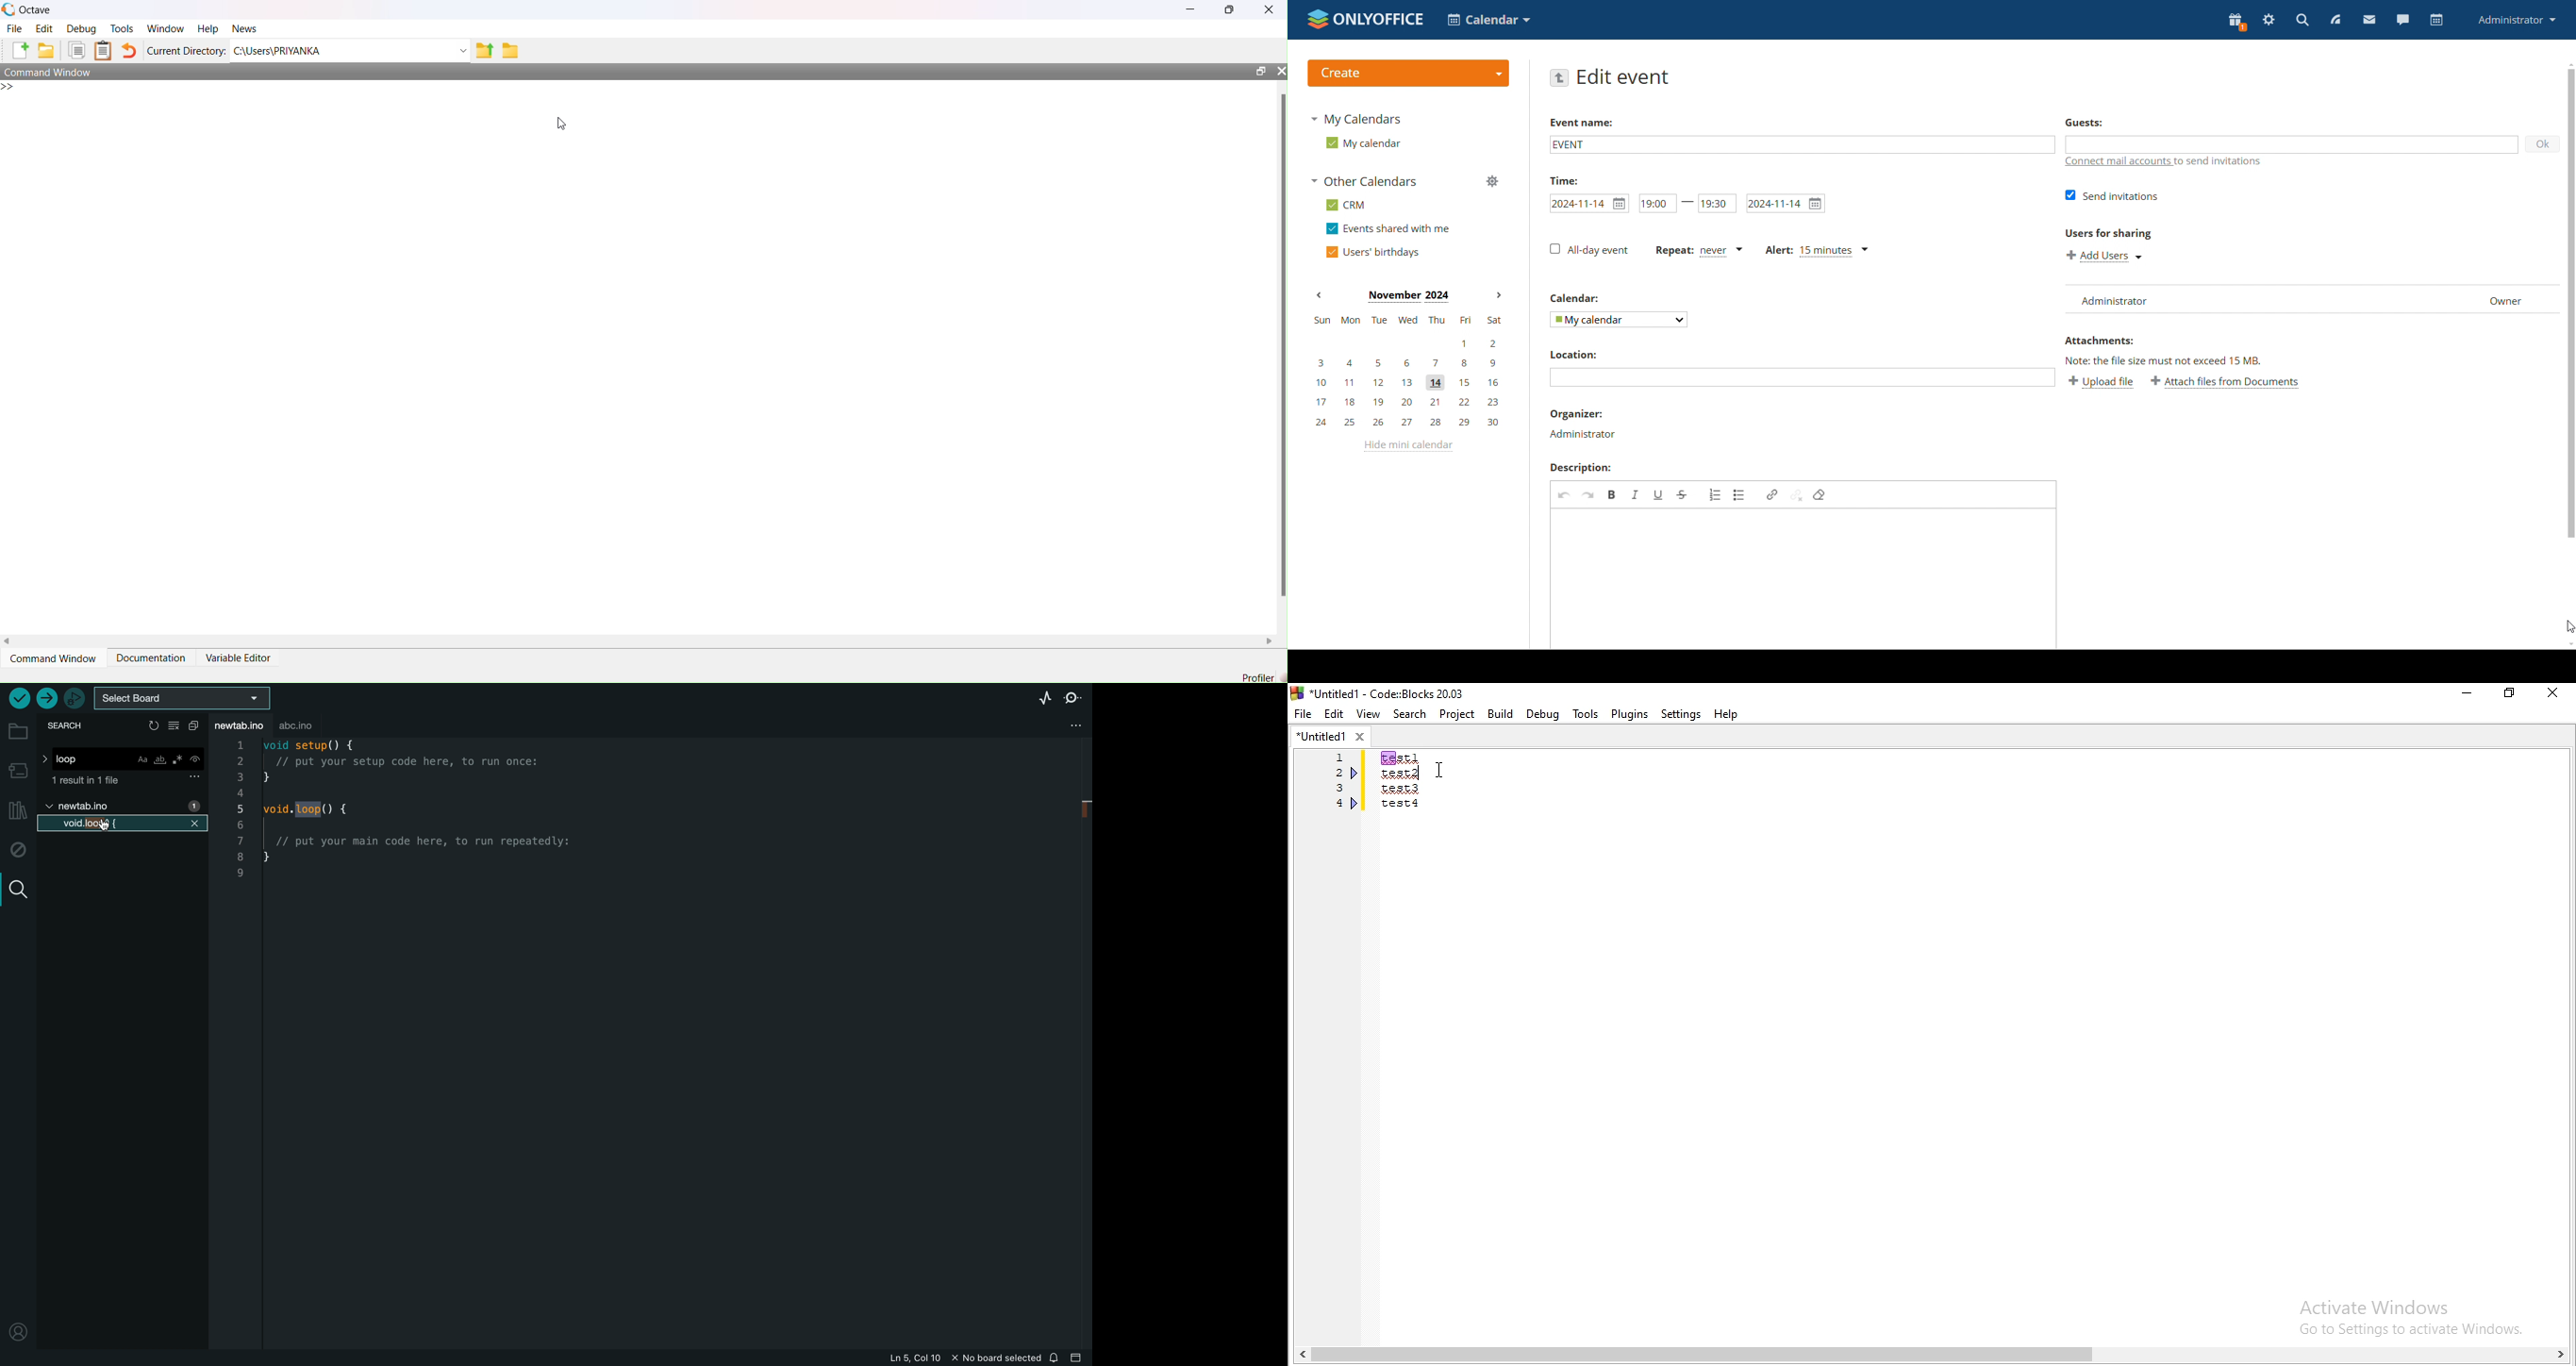 The width and height of the screenshot is (2576, 1372). What do you see at coordinates (2268, 20) in the screenshot?
I see `settings` at bounding box center [2268, 20].